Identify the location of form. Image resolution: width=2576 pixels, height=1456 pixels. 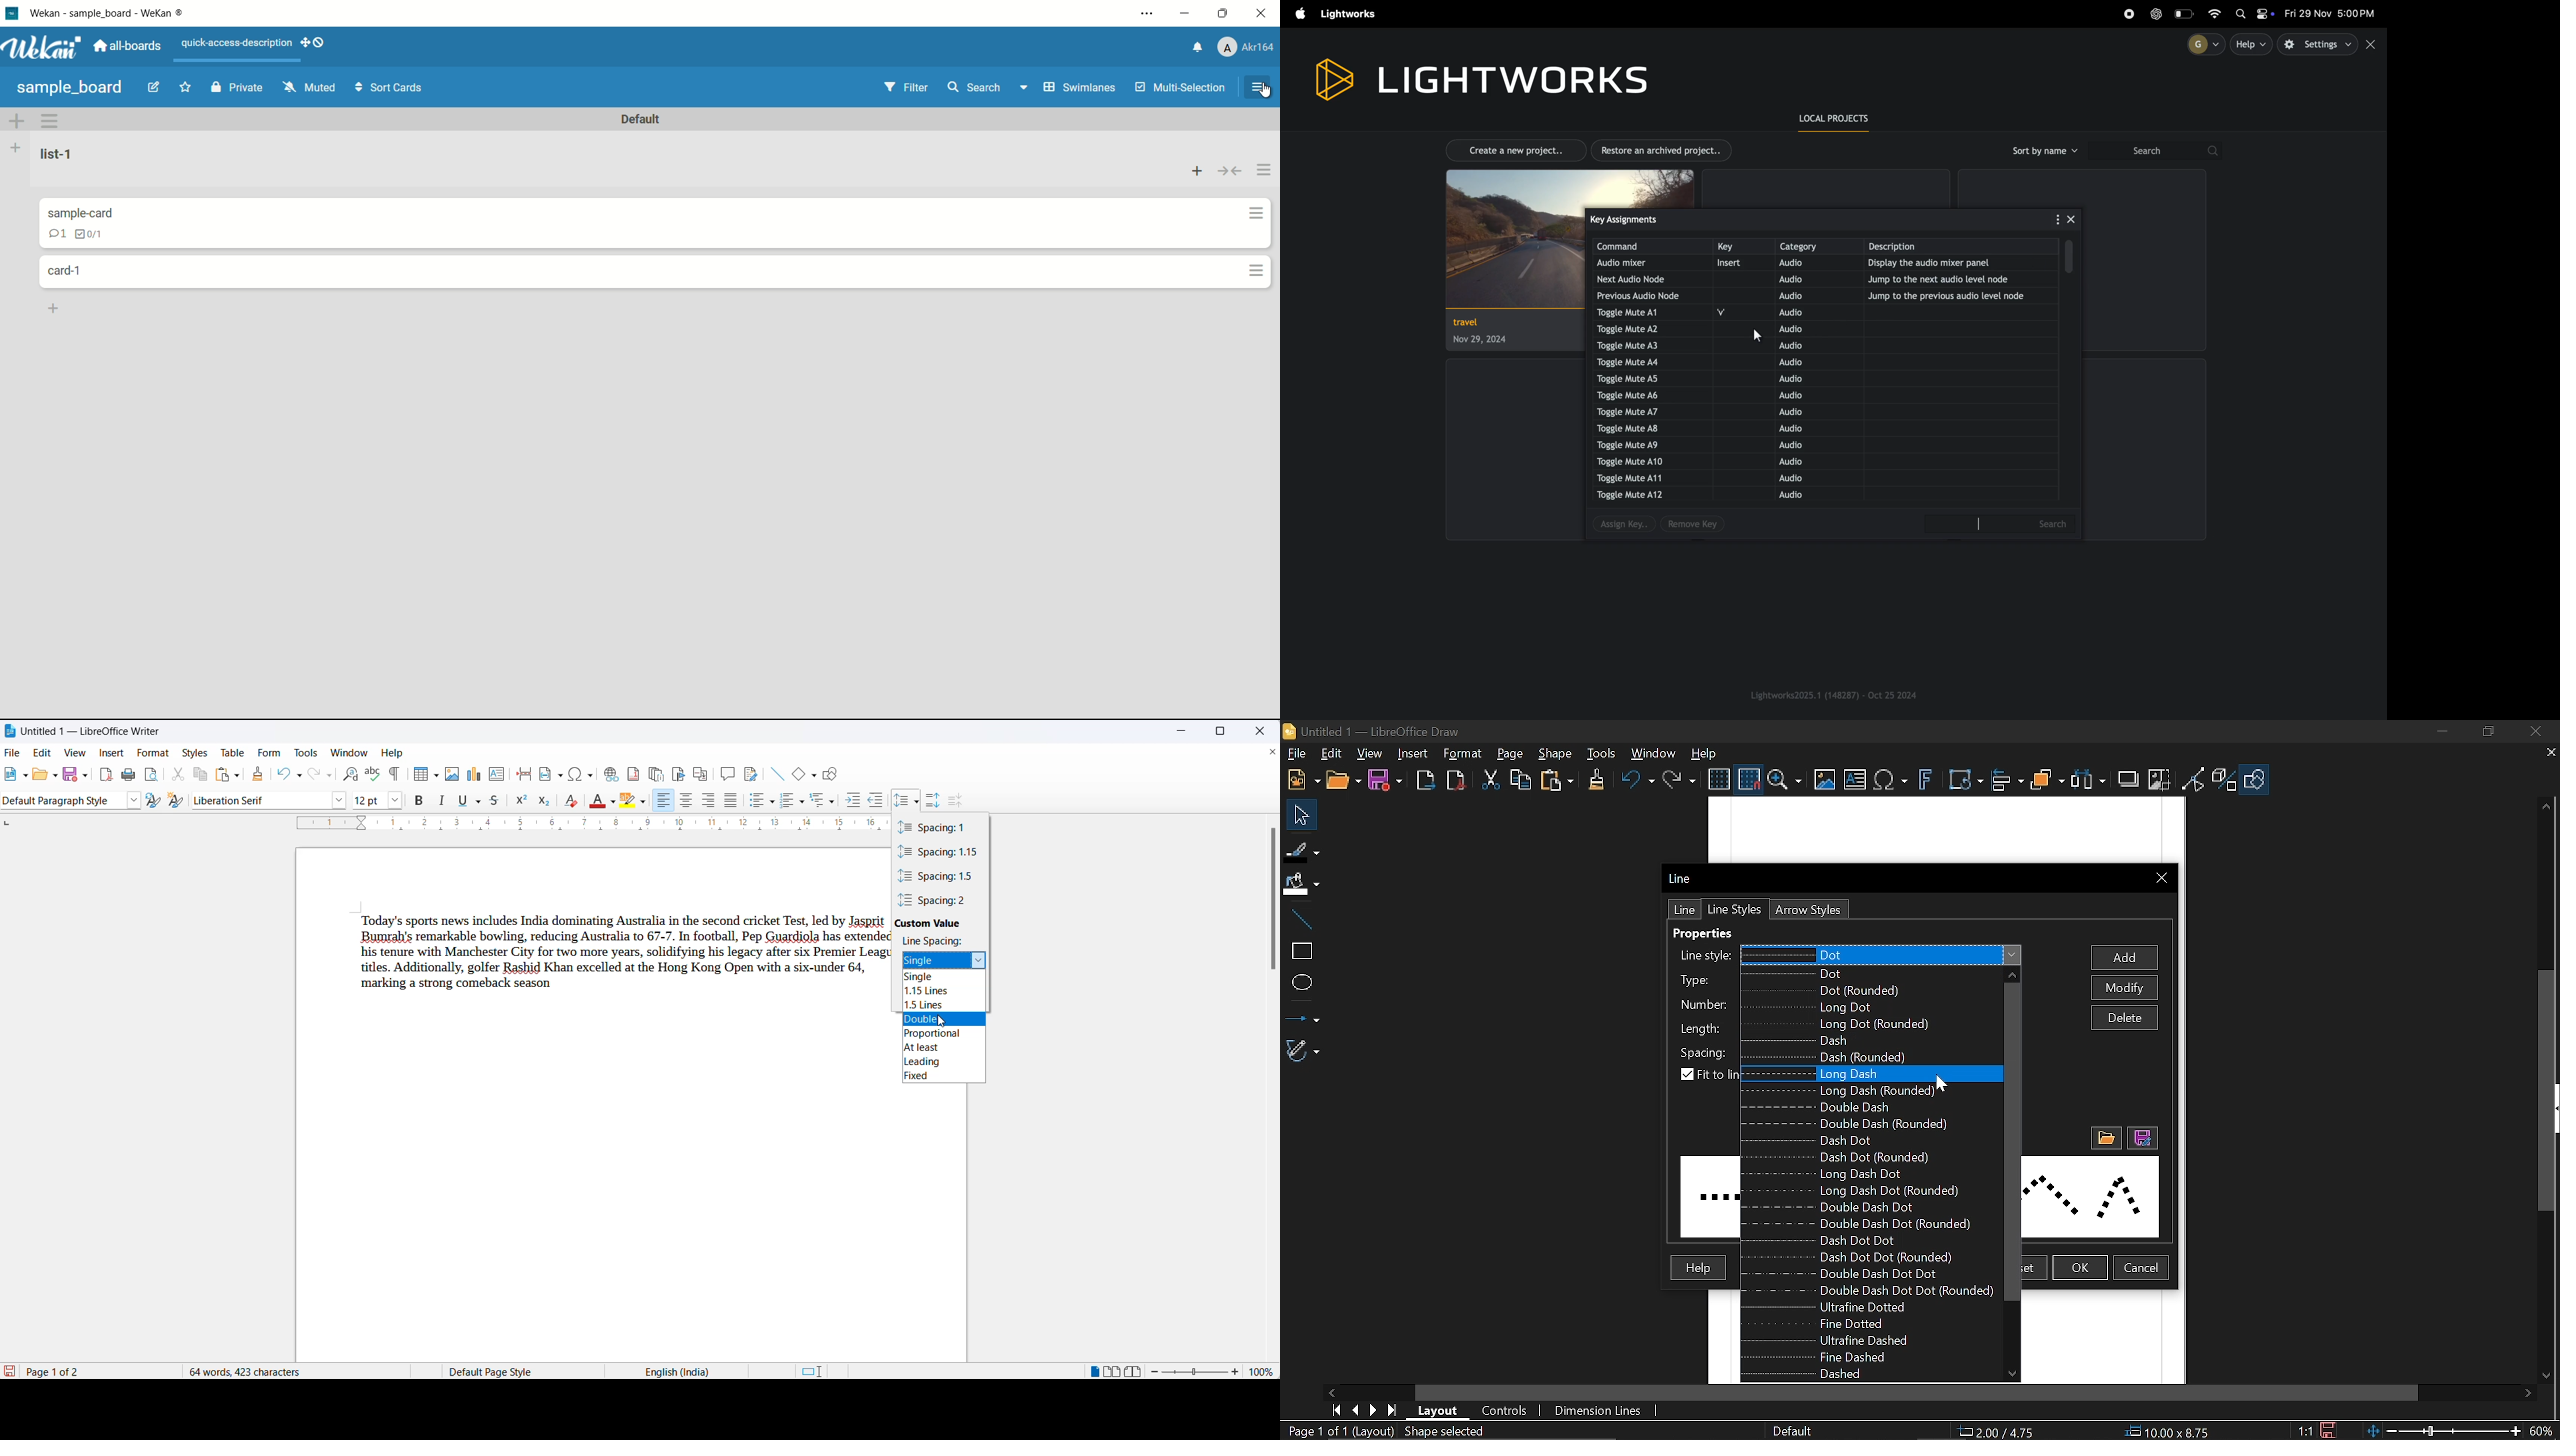
(272, 752).